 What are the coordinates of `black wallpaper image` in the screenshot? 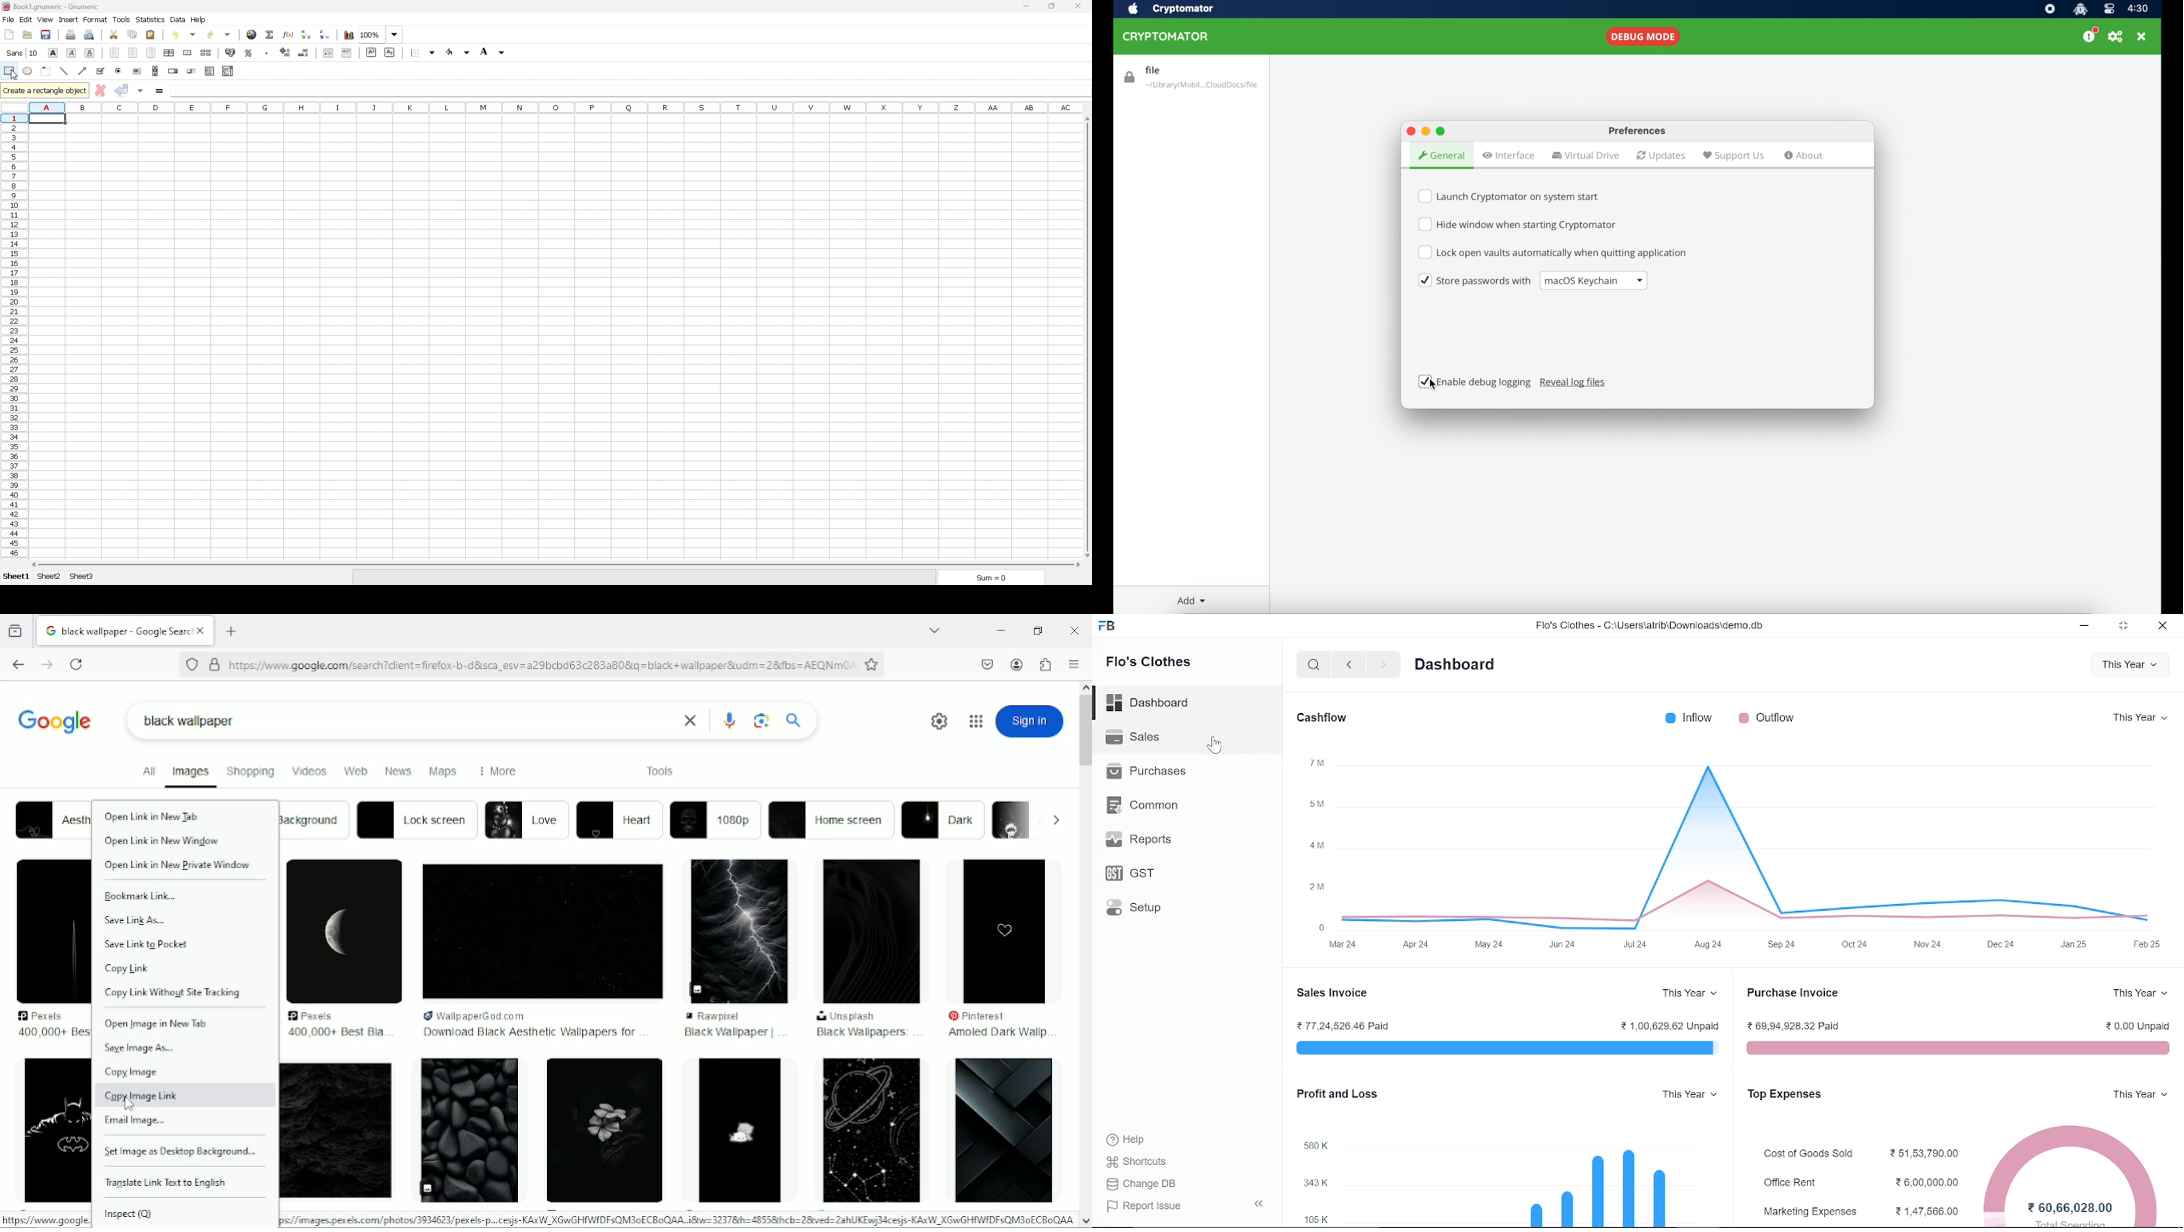 It's located at (470, 1130).